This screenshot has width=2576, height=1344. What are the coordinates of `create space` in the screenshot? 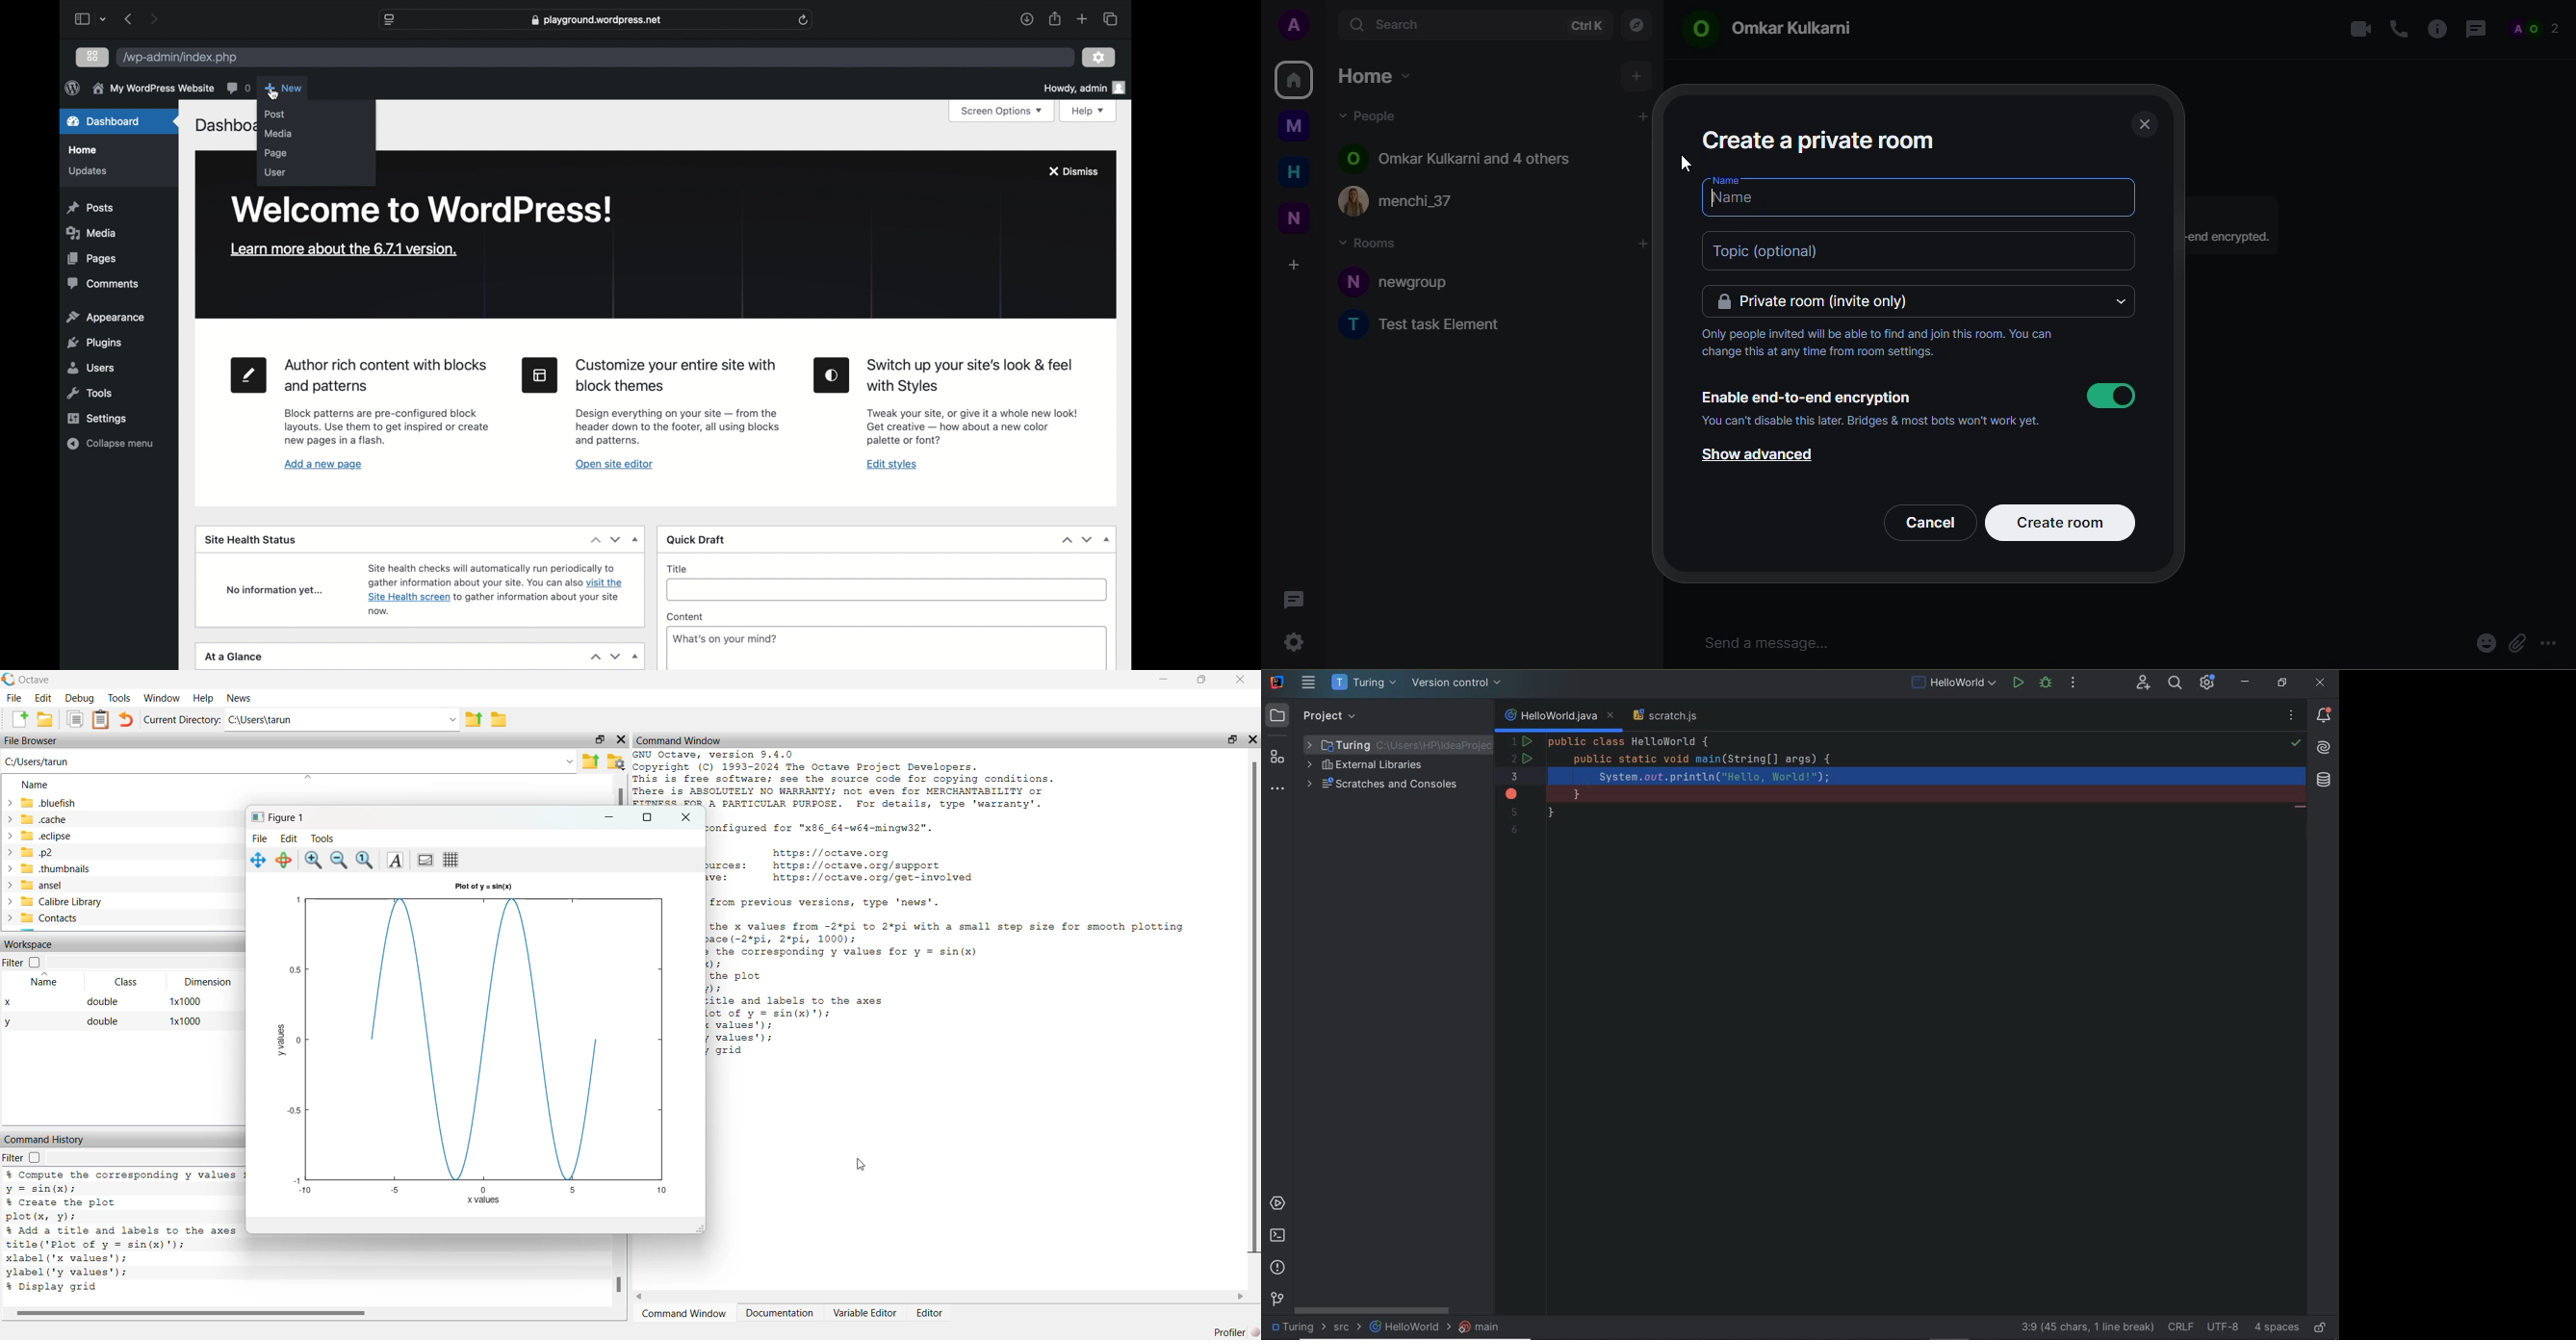 It's located at (1296, 263).